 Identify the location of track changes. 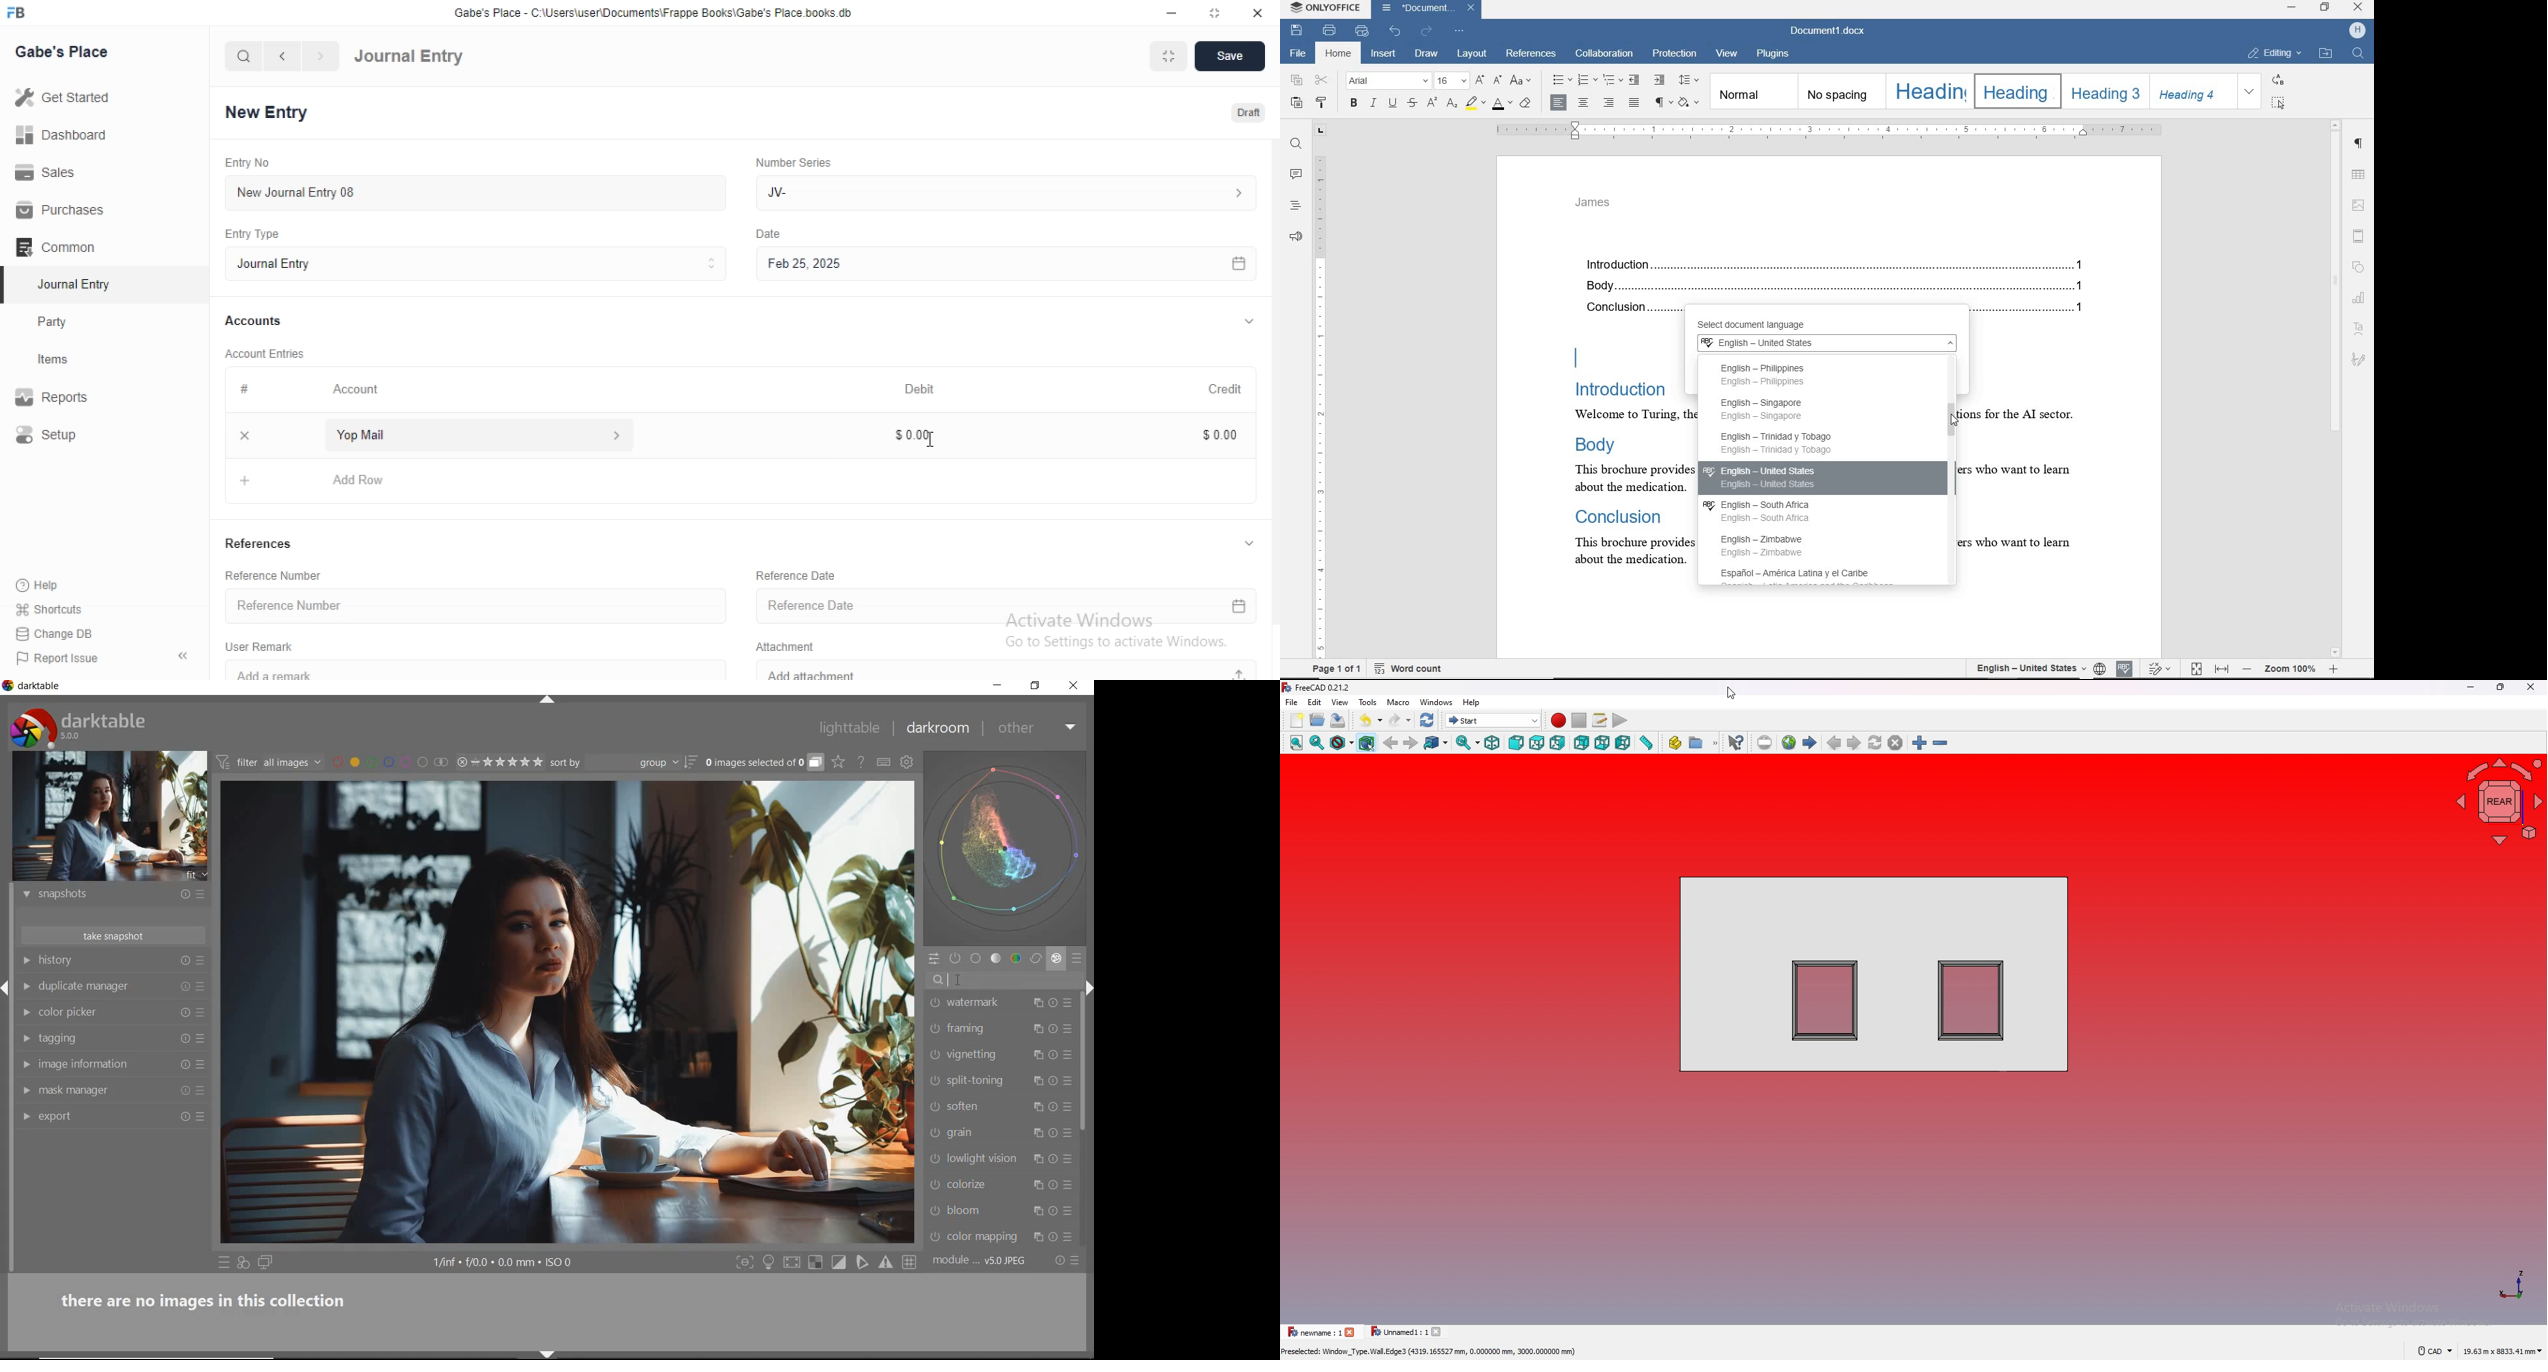
(2161, 670).